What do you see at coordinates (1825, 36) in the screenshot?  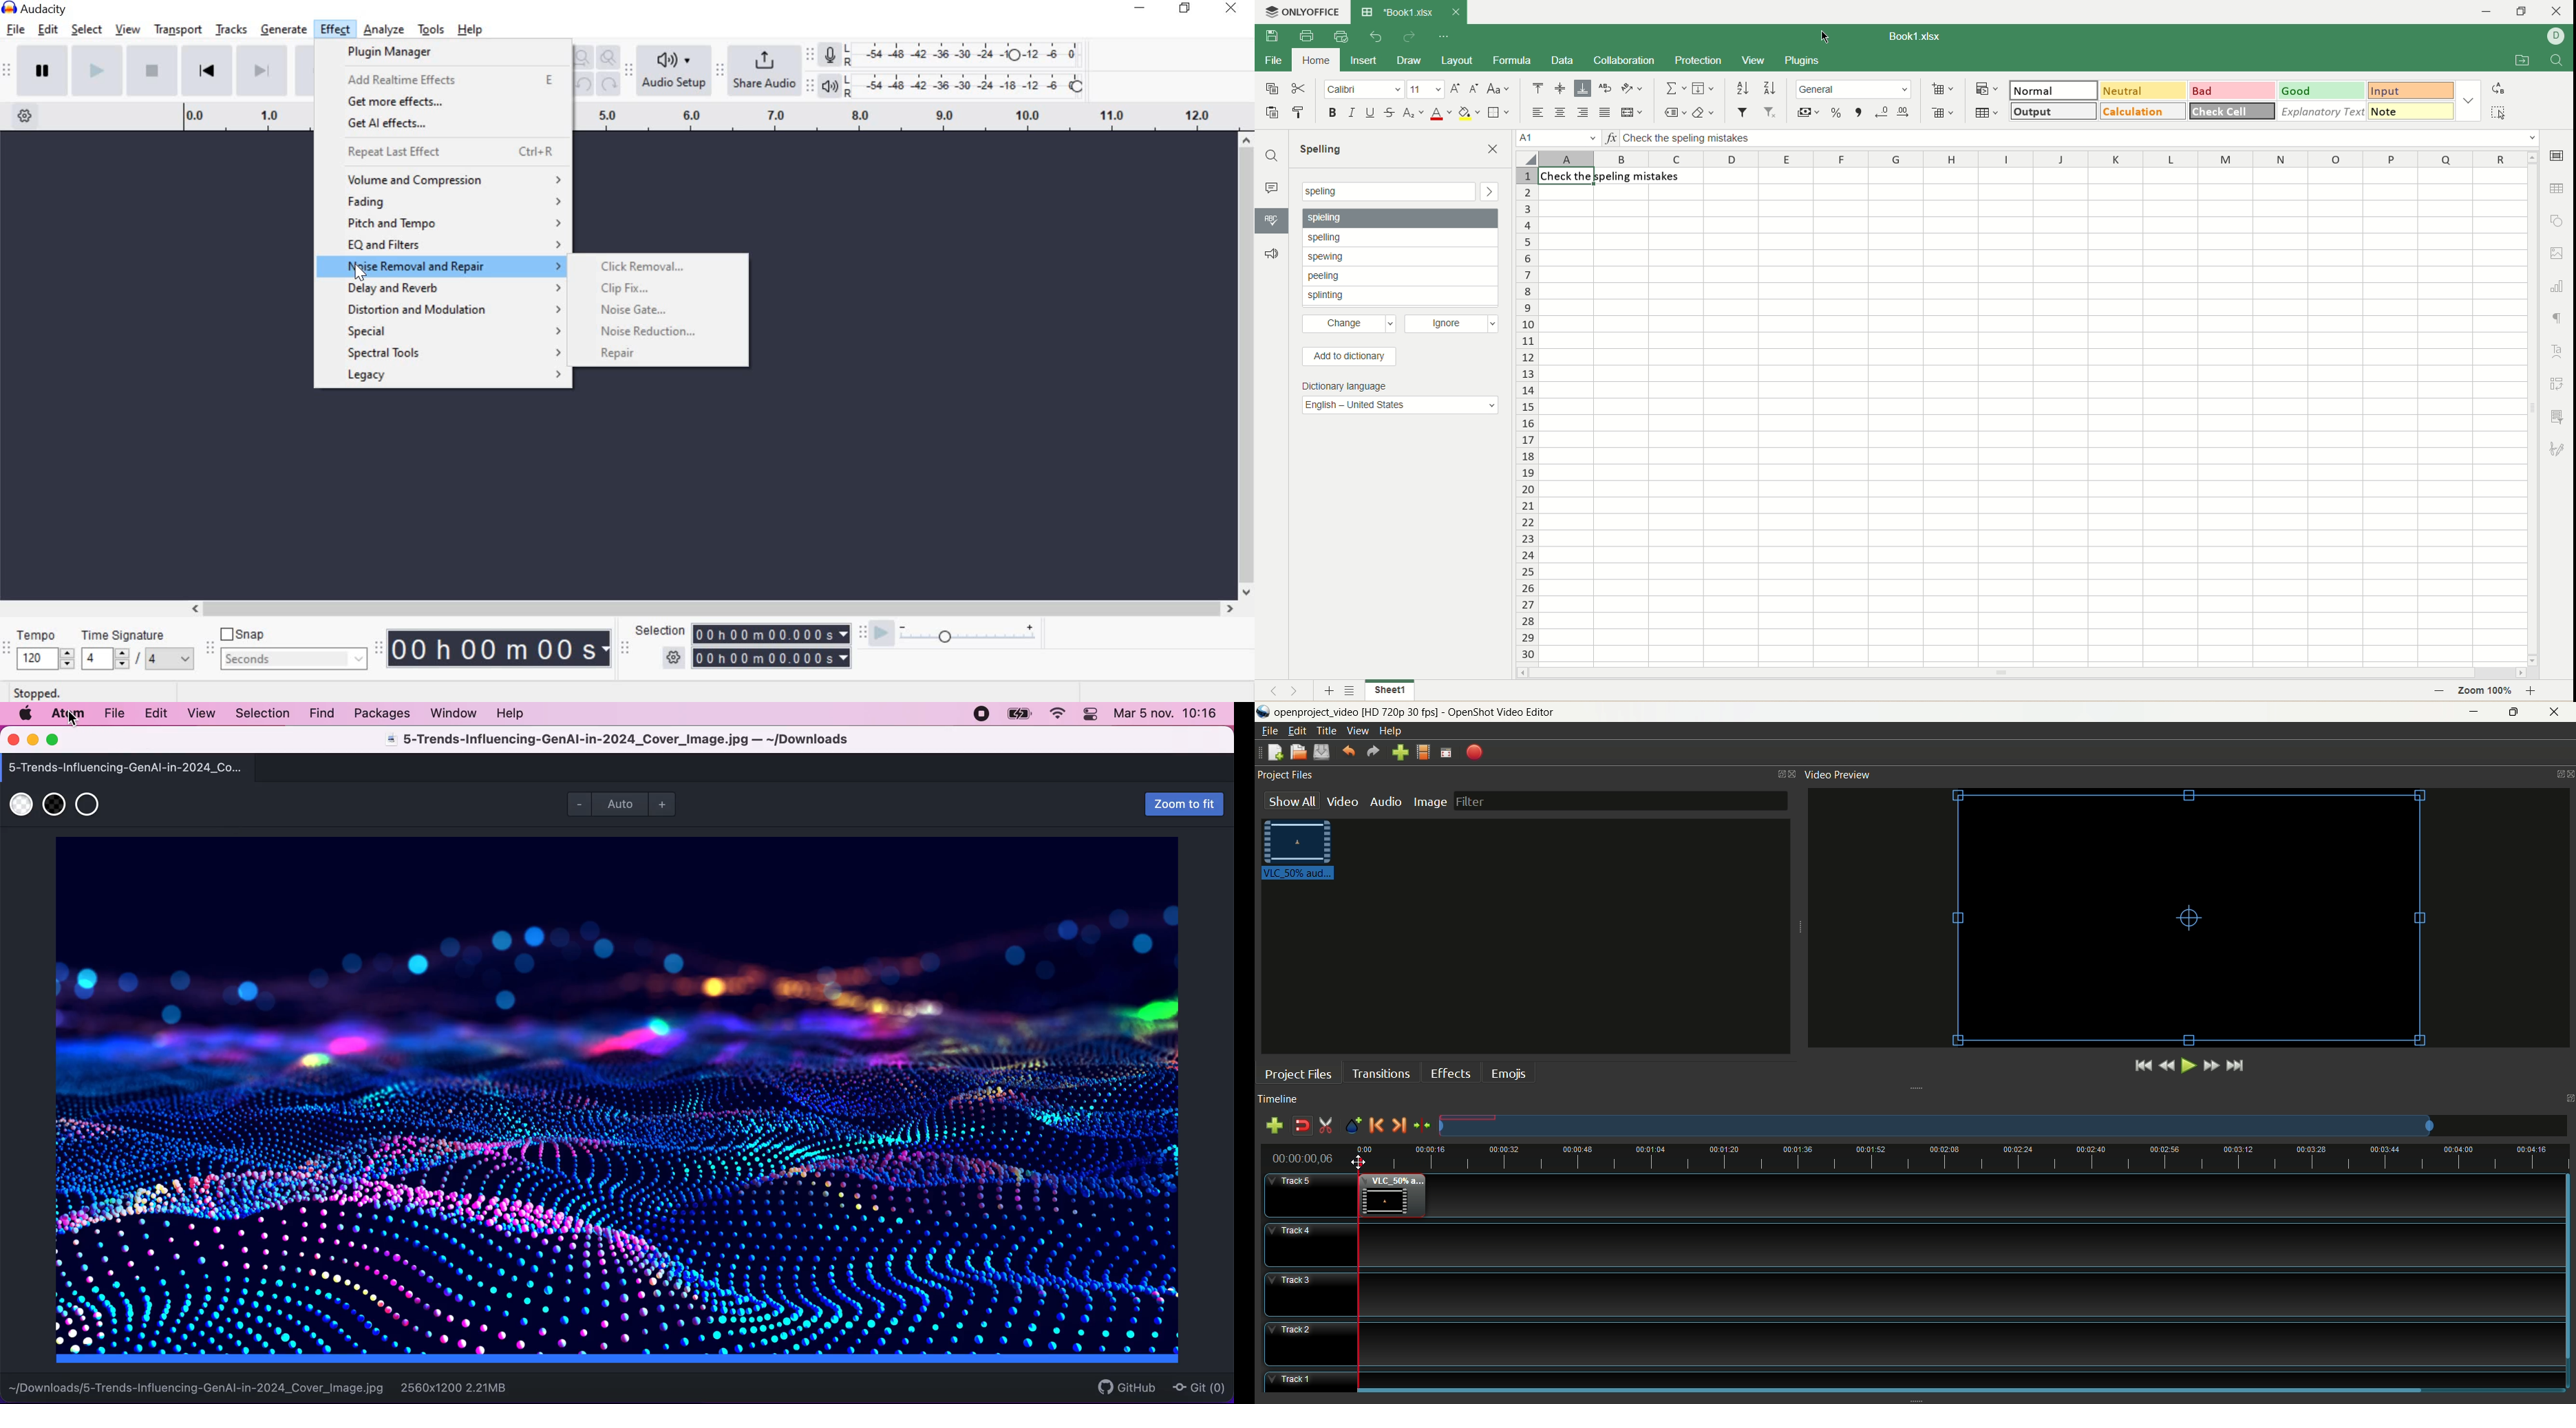 I see `cursor` at bounding box center [1825, 36].